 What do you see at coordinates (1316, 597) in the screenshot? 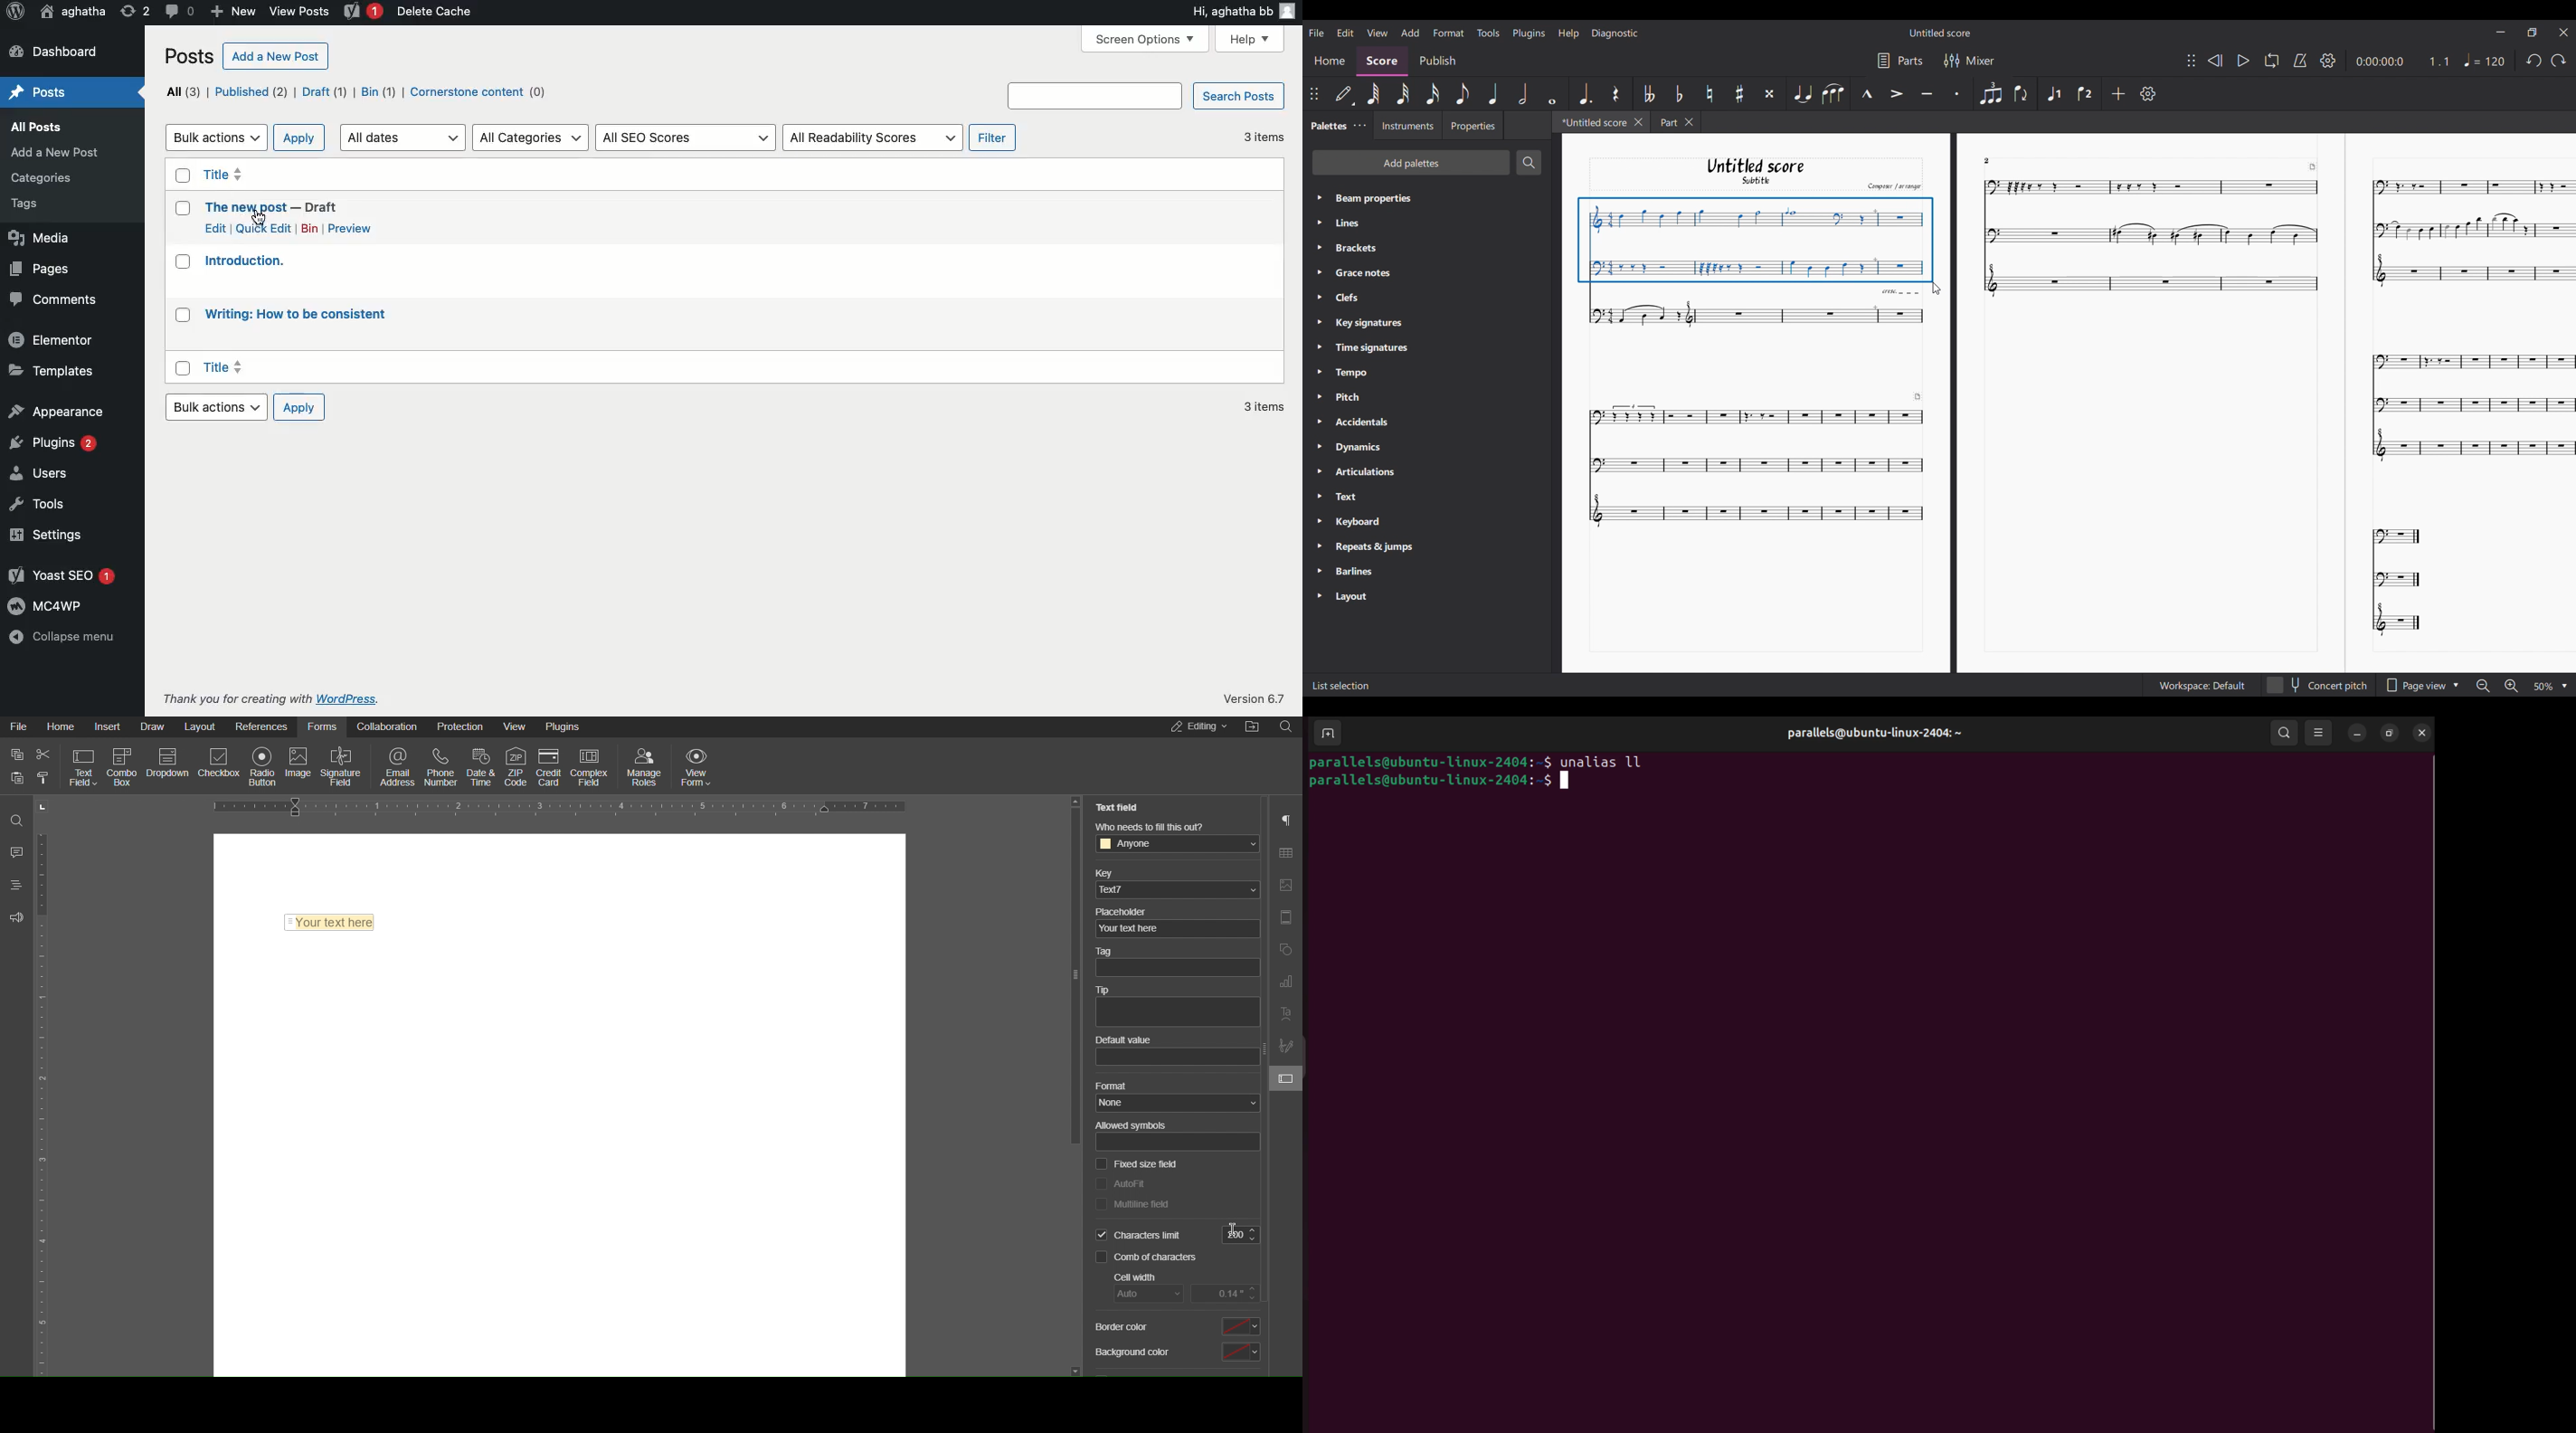
I see `` at bounding box center [1316, 597].